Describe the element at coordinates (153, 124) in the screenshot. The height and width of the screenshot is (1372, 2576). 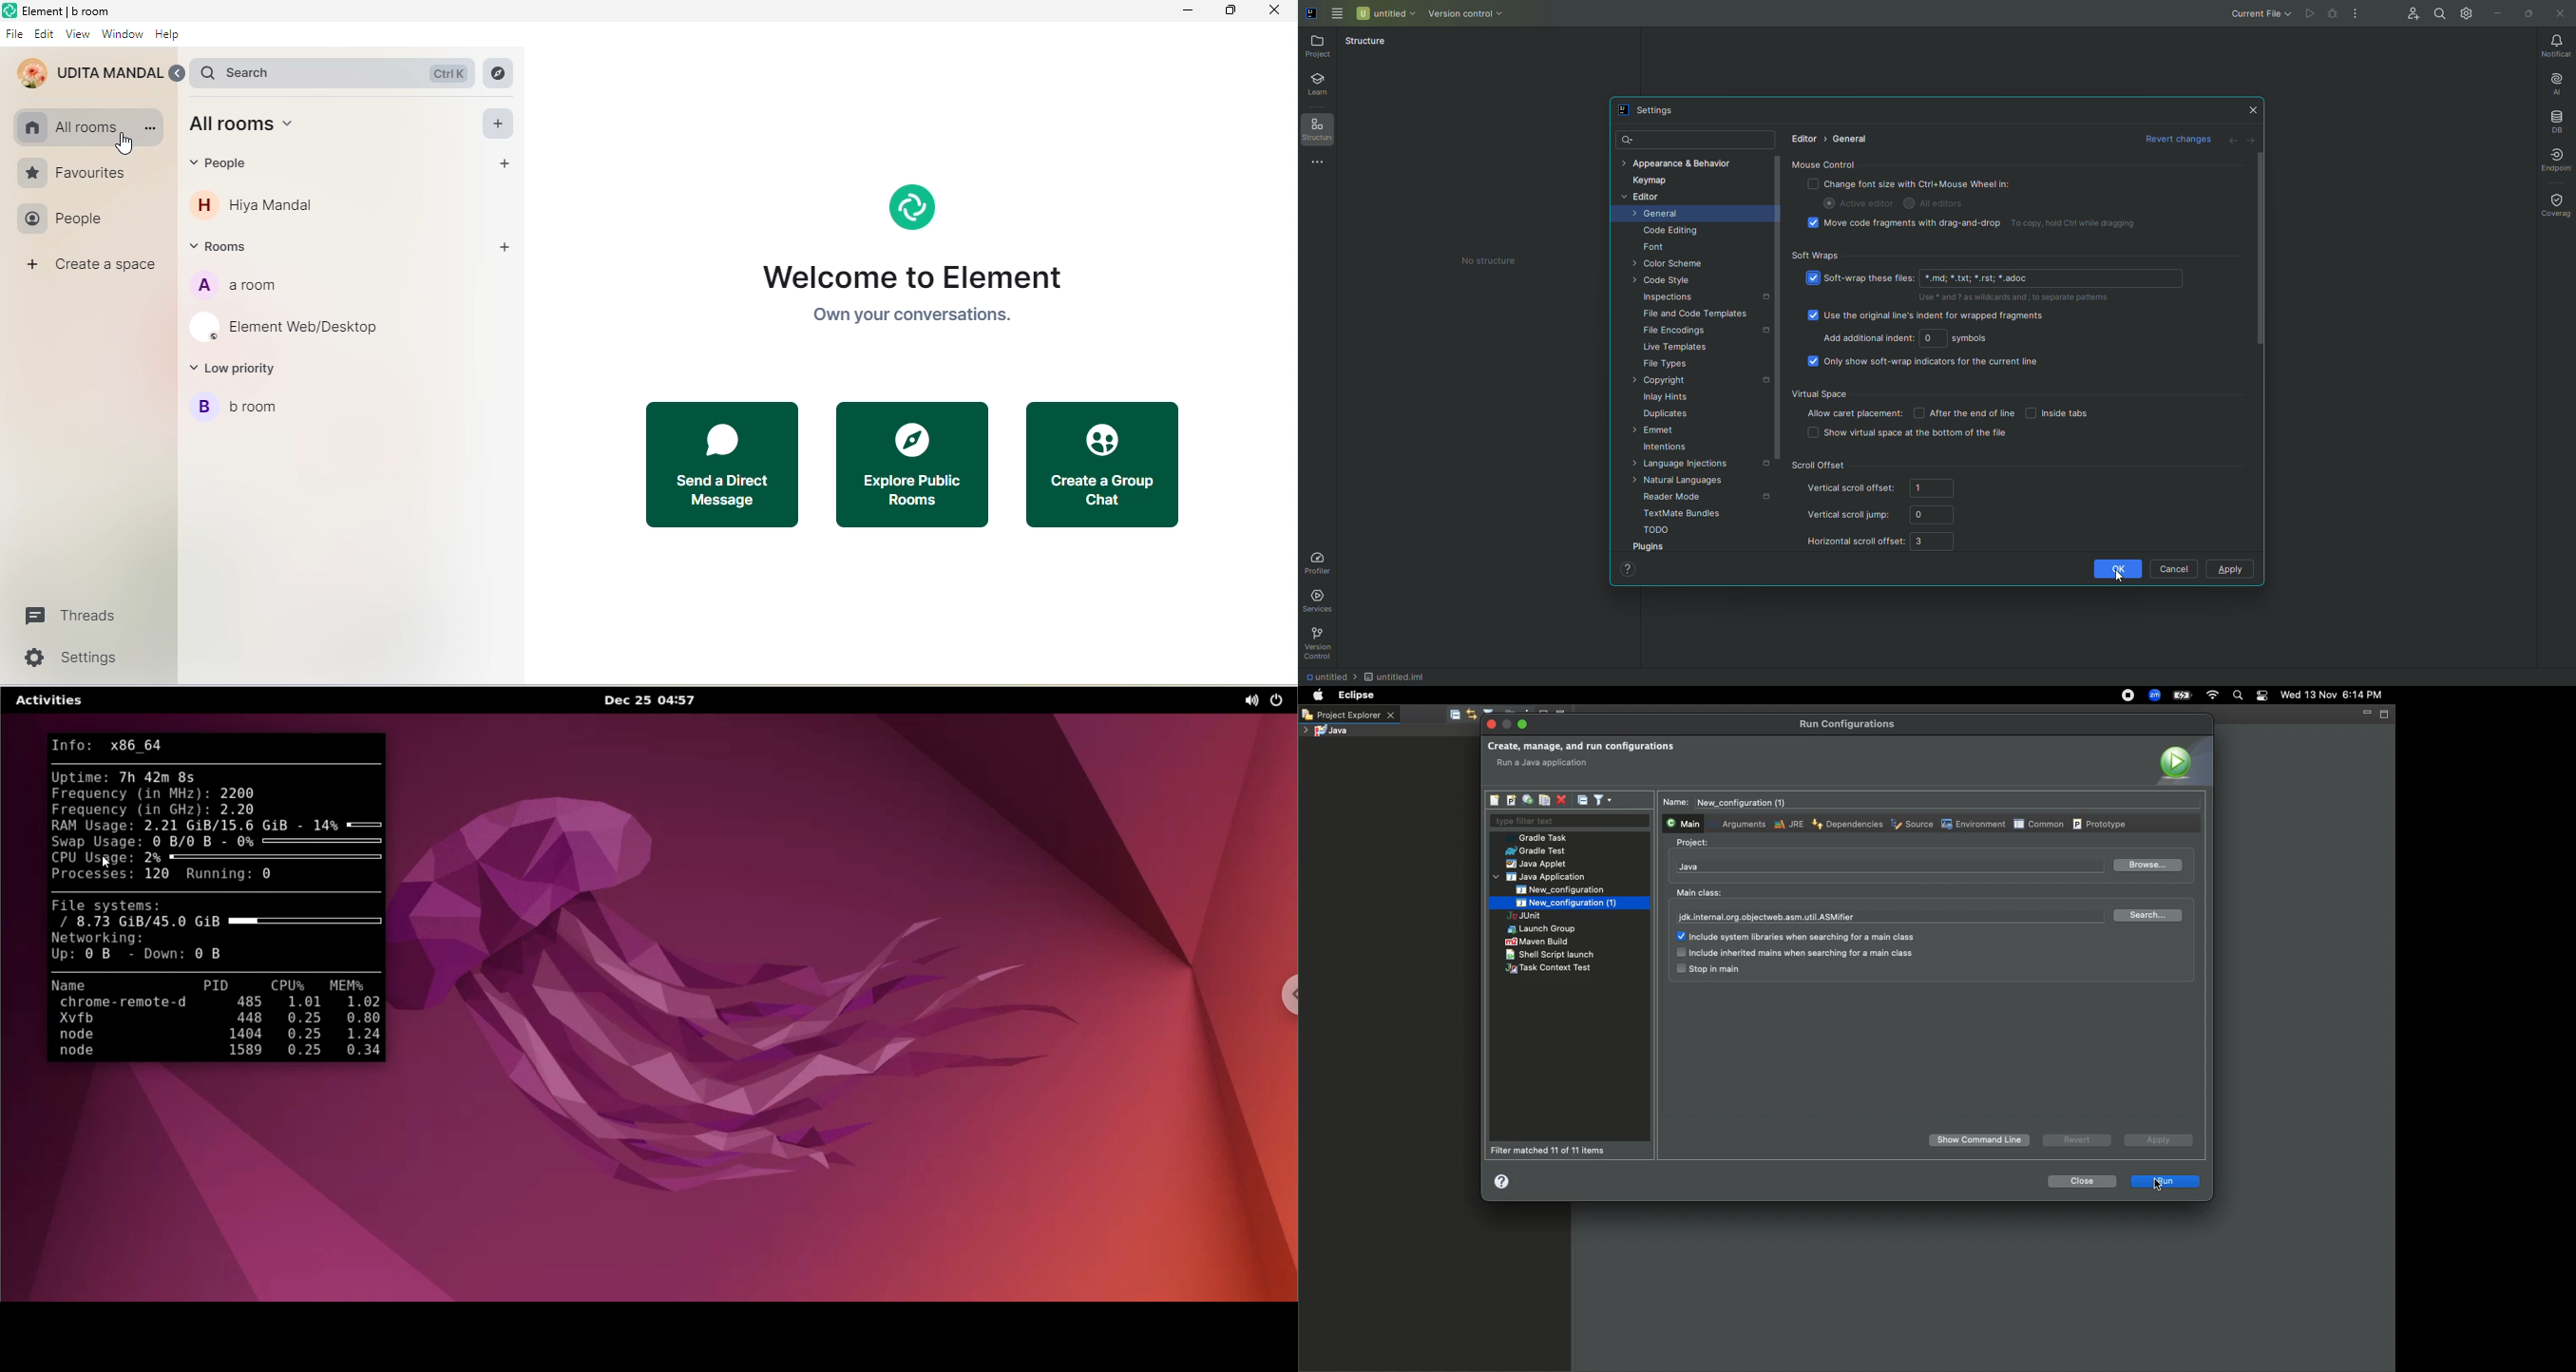
I see `option` at that location.